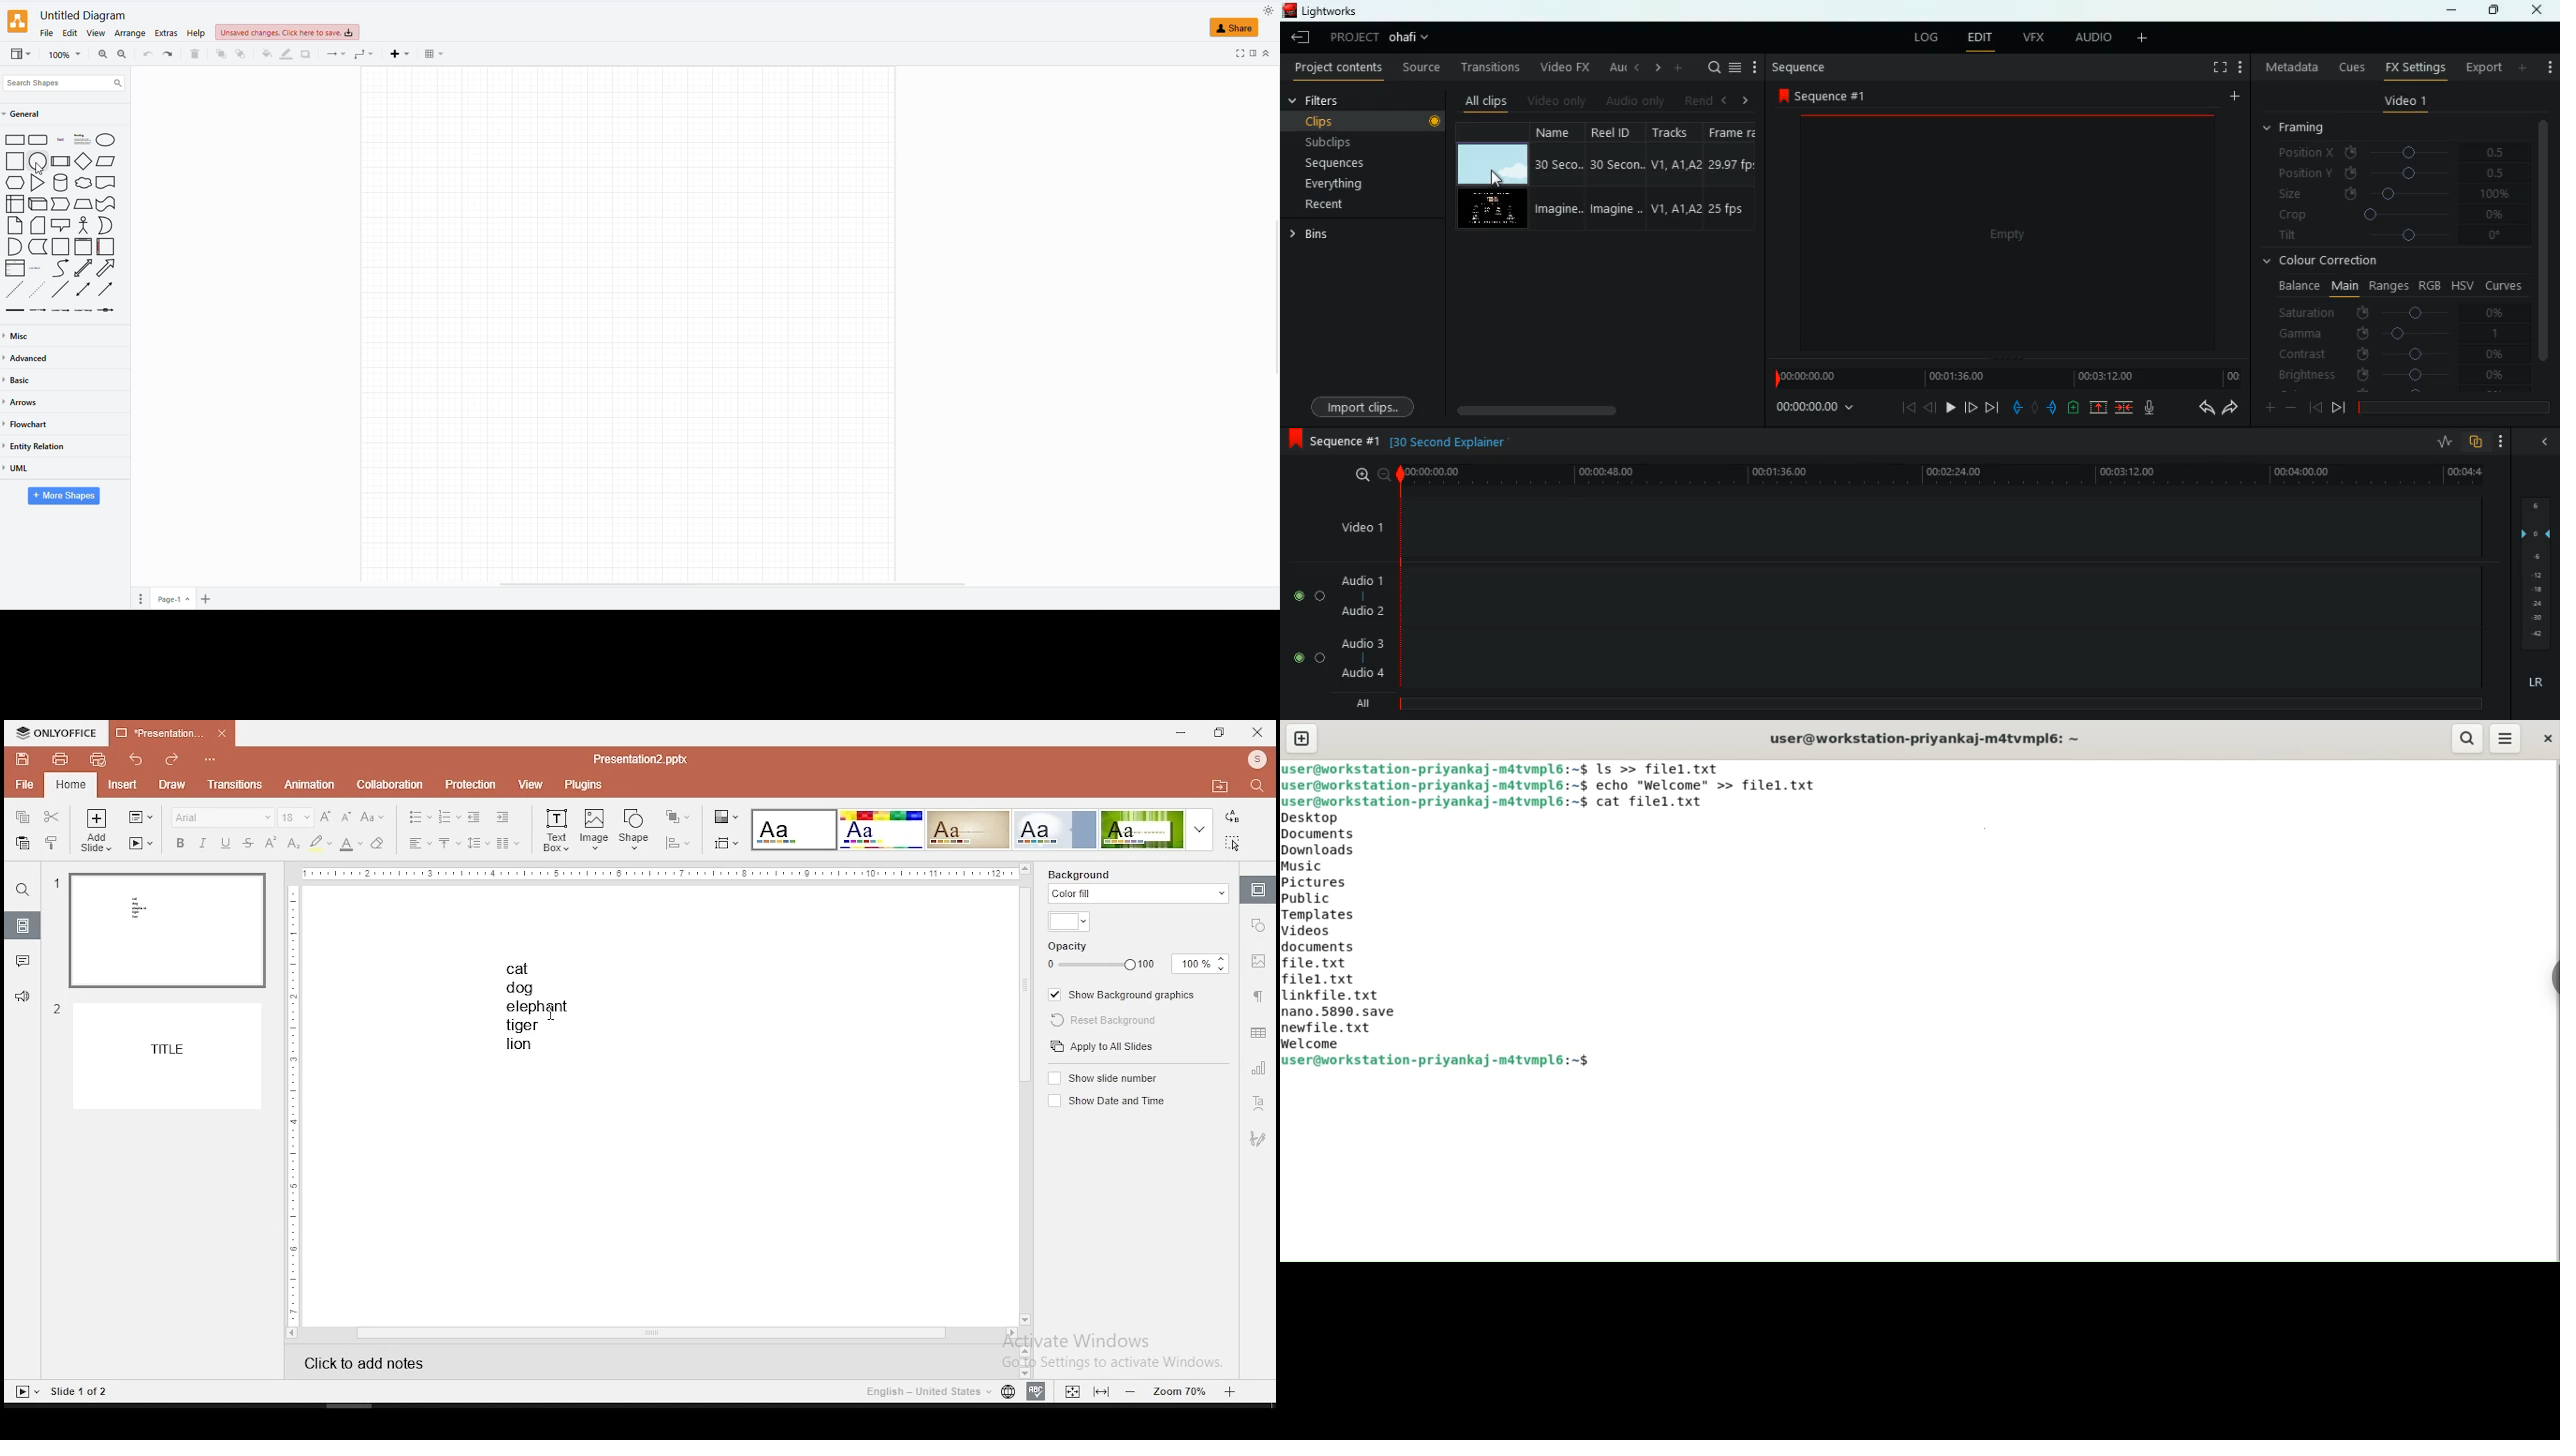 This screenshot has width=2576, height=1456. I want to click on ADVANCED, so click(30, 358).